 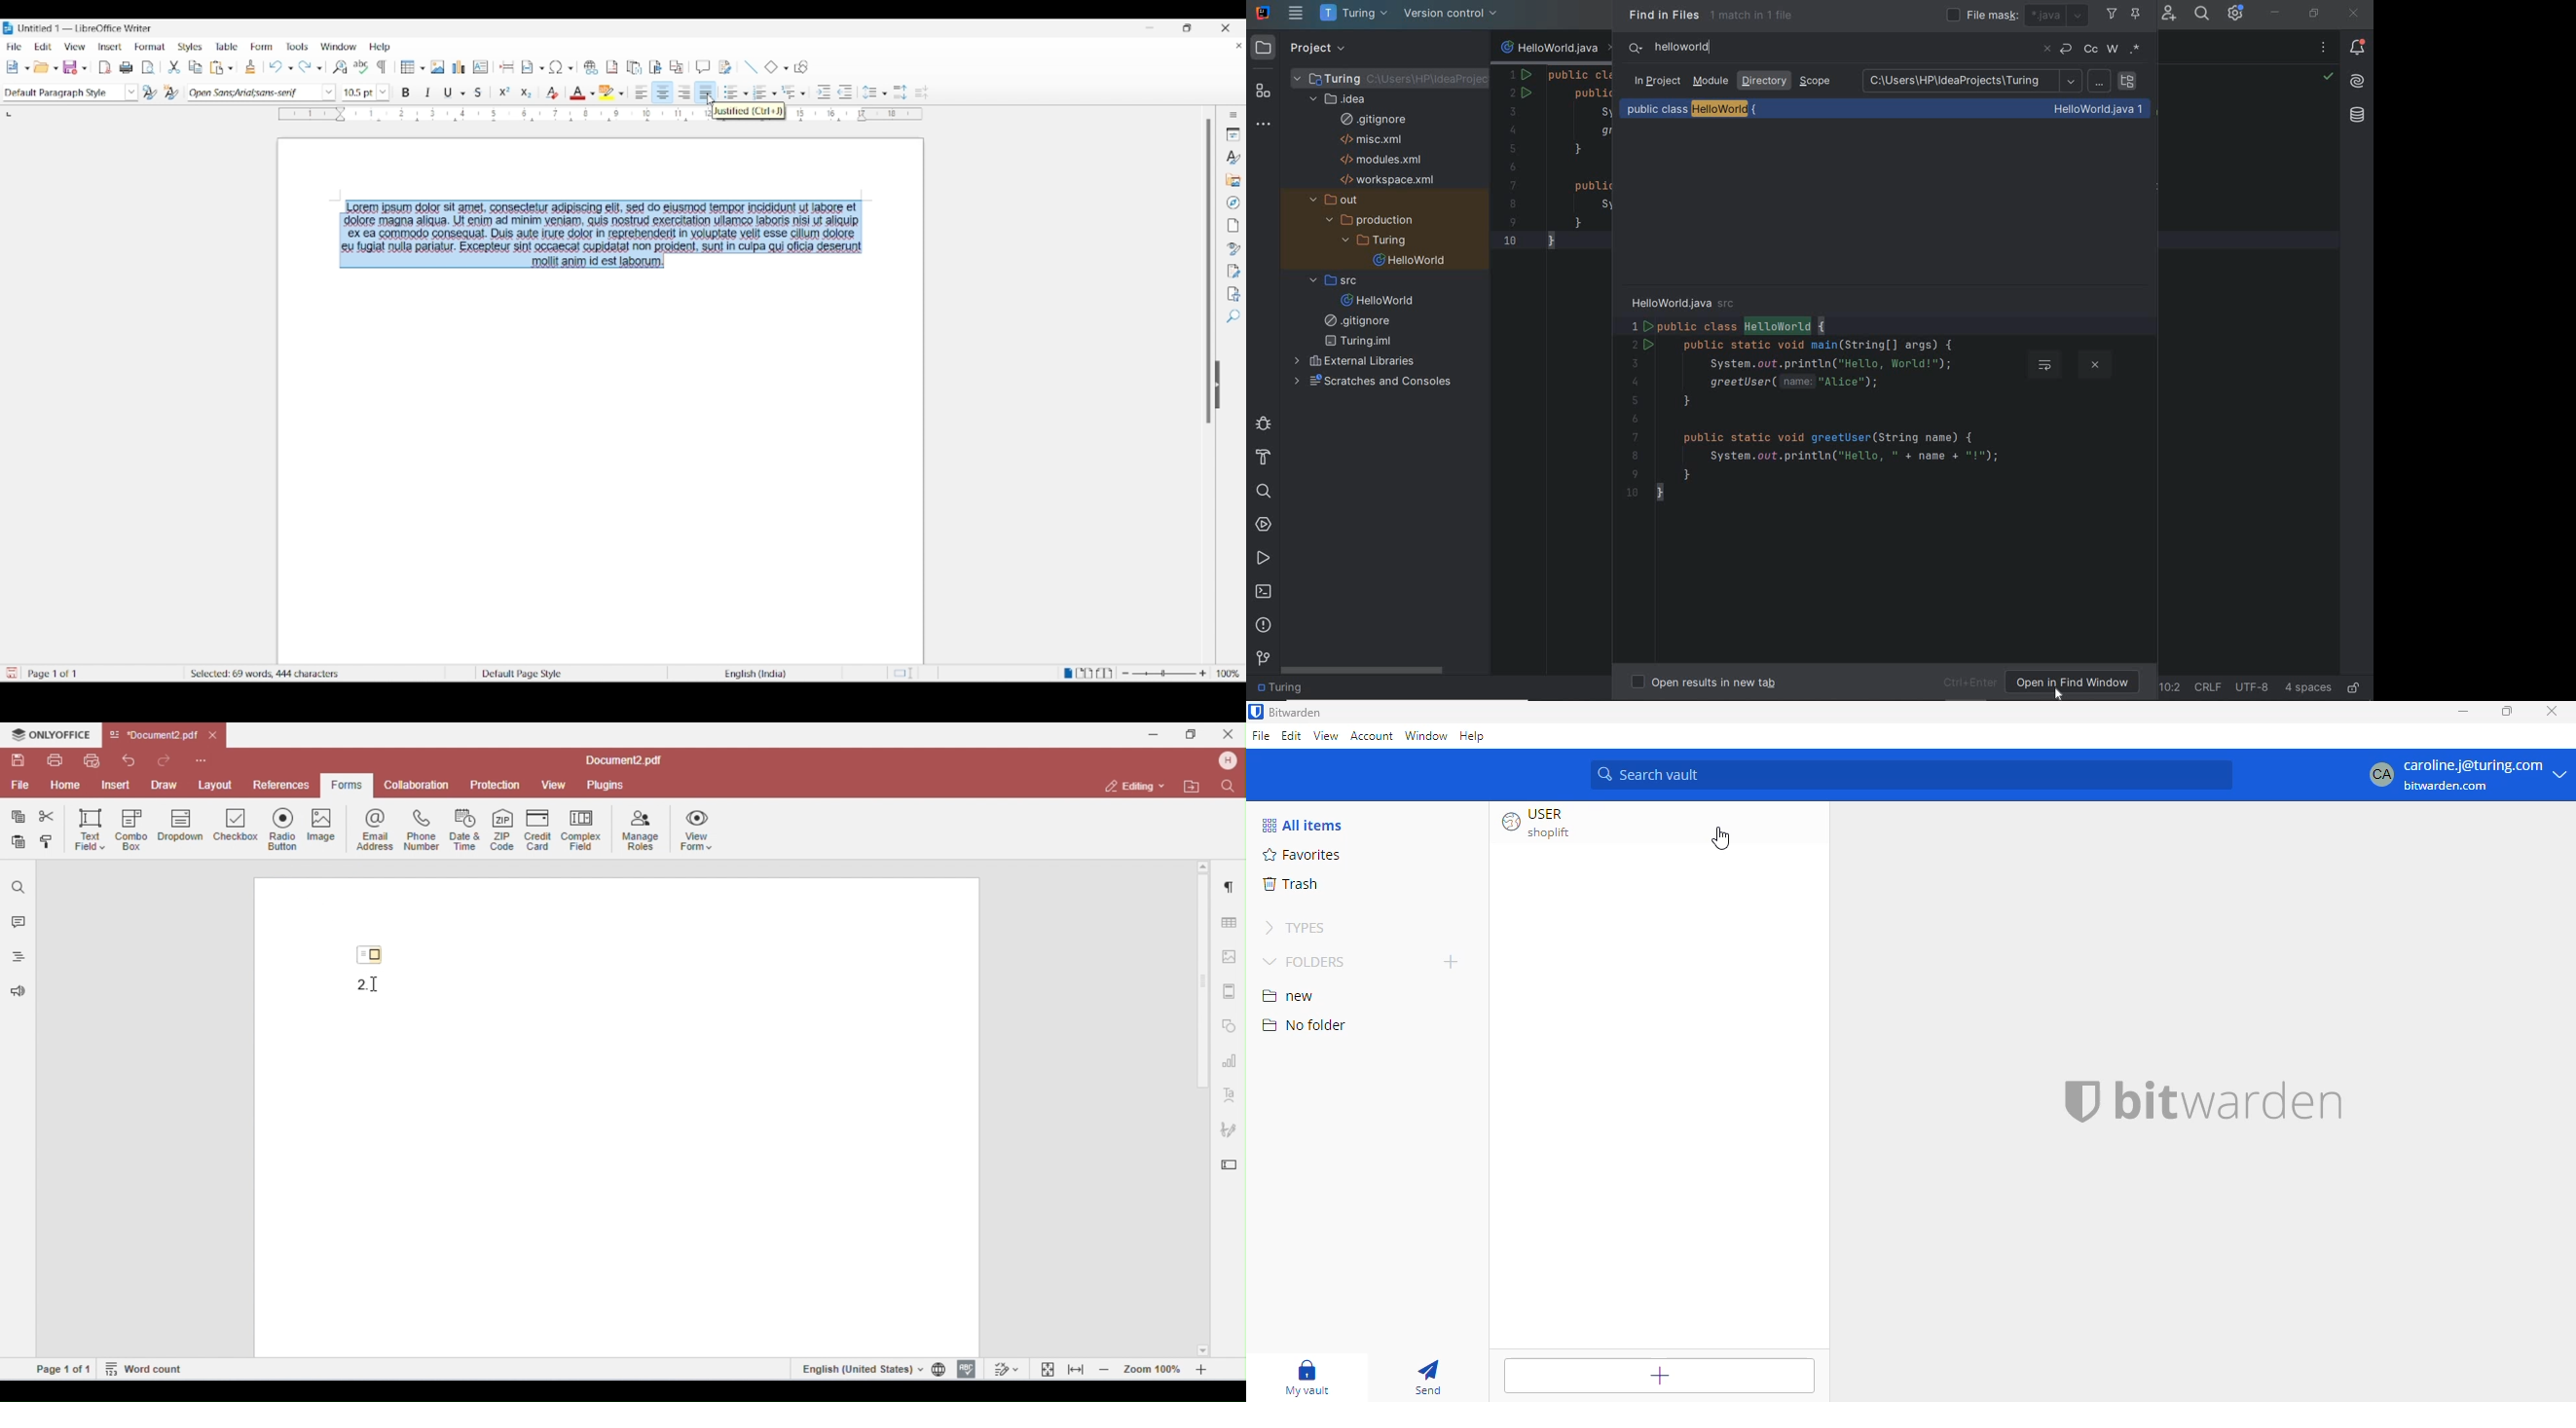 What do you see at coordinates (448, 93) in the screenshot?
I see `Selected underline for text` at bounding box center [448, 93].